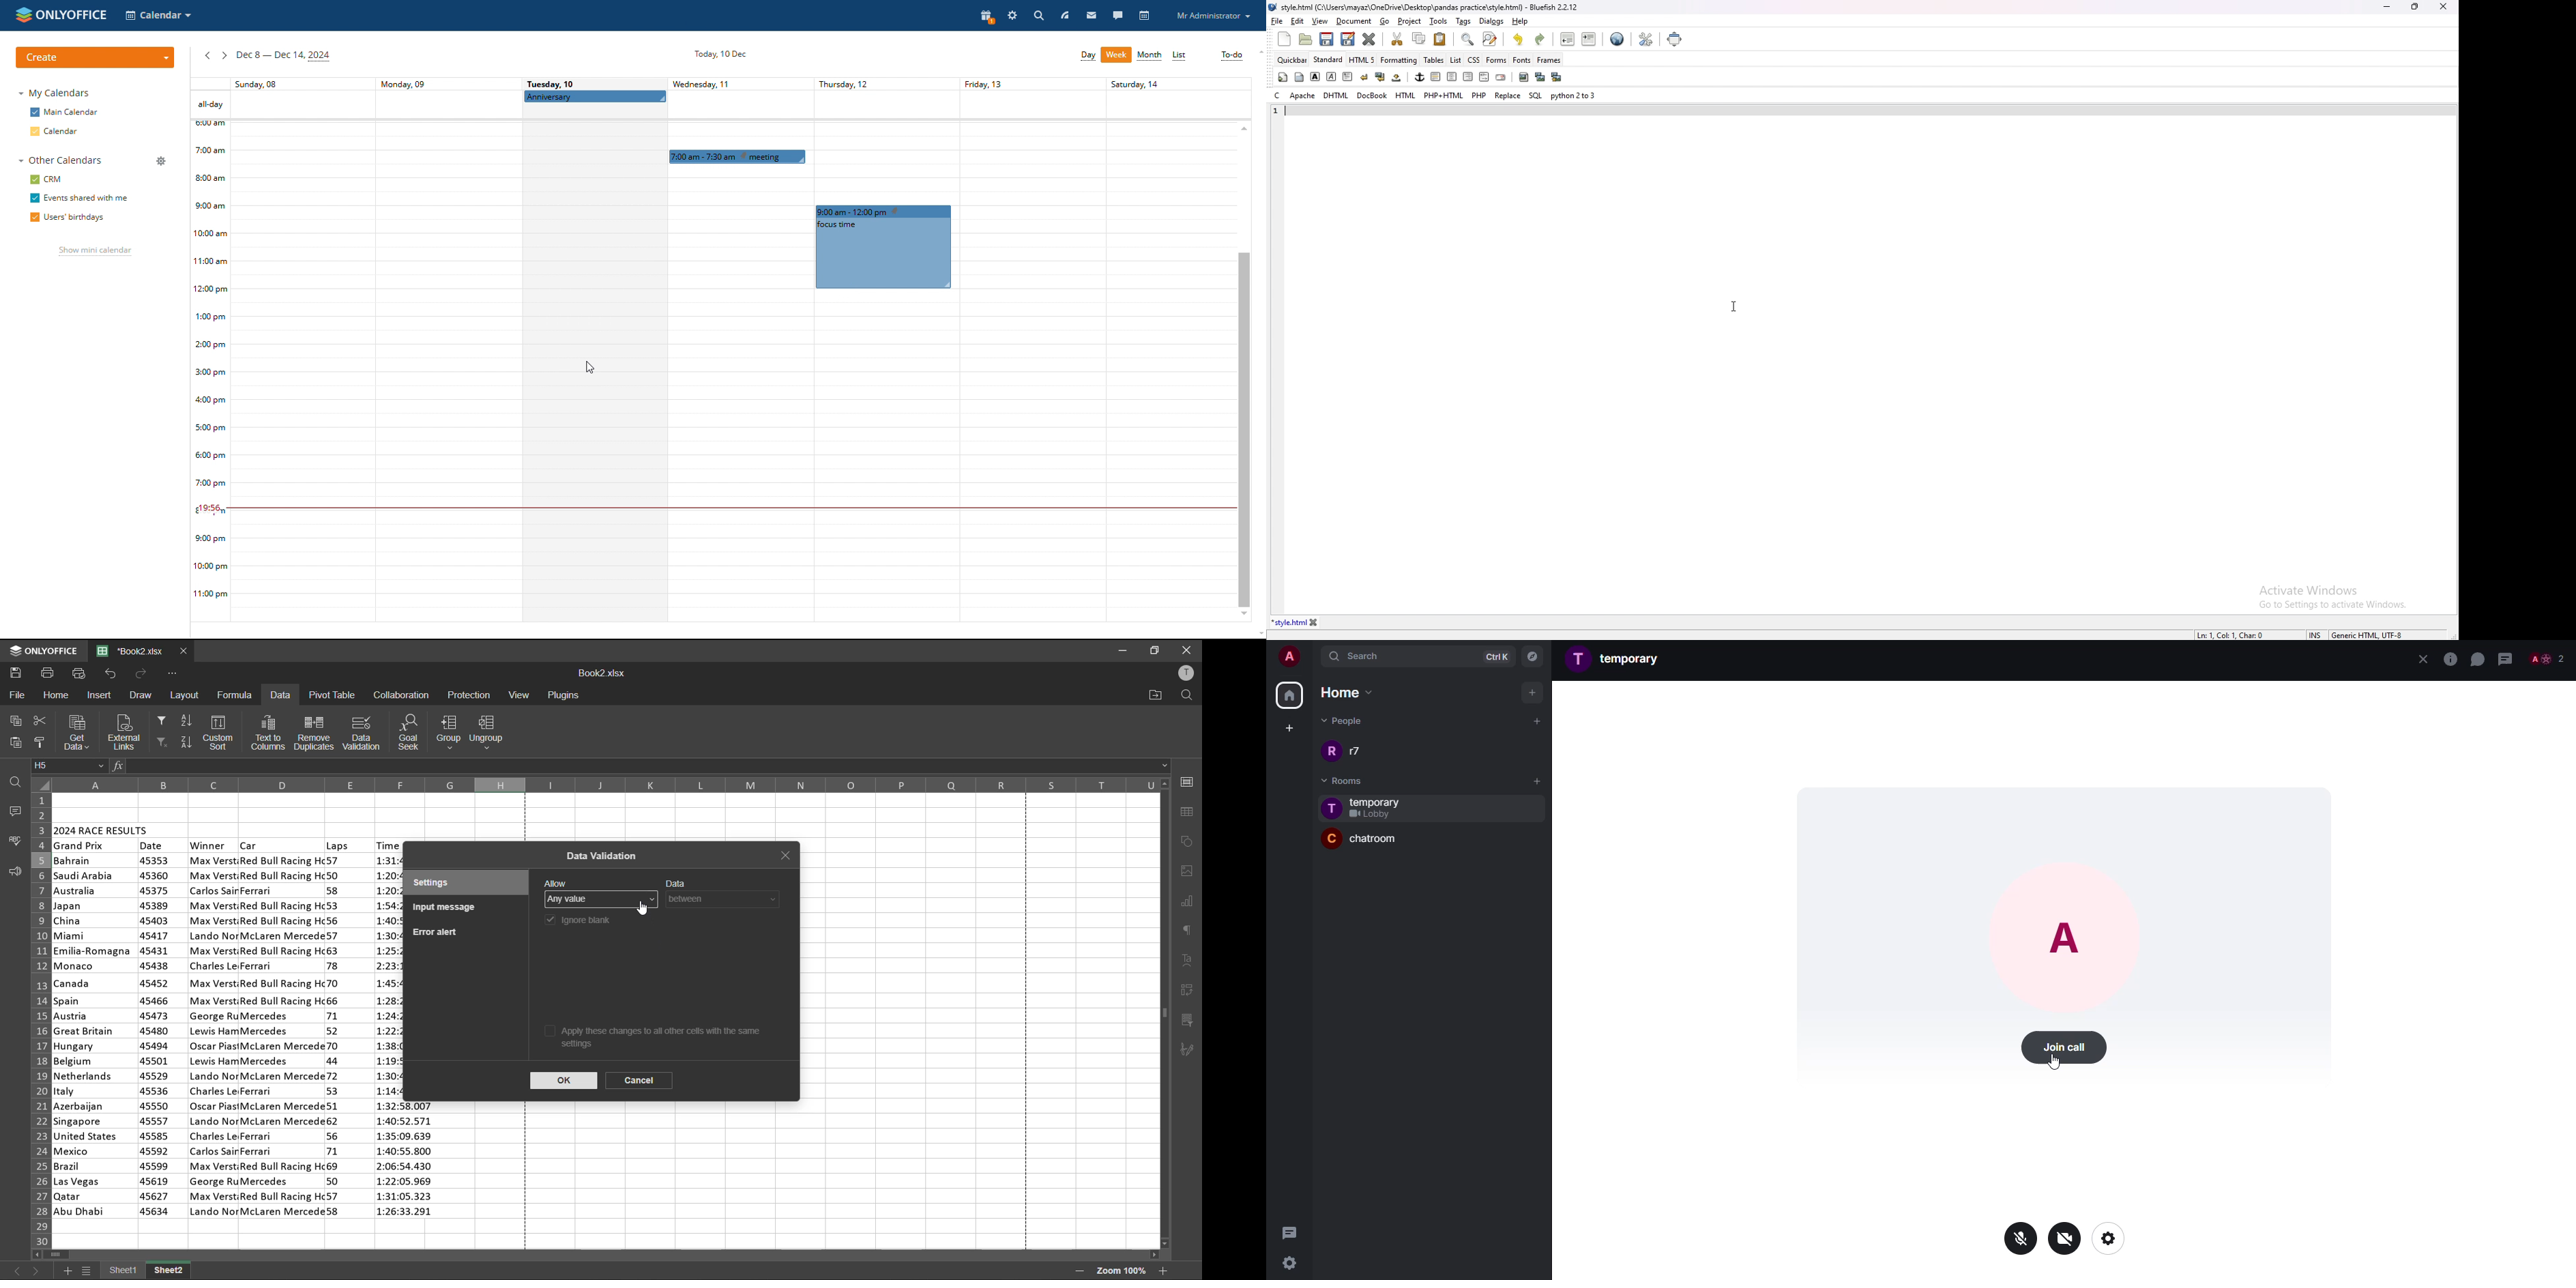  I want to click on go, so click(1386, 22).